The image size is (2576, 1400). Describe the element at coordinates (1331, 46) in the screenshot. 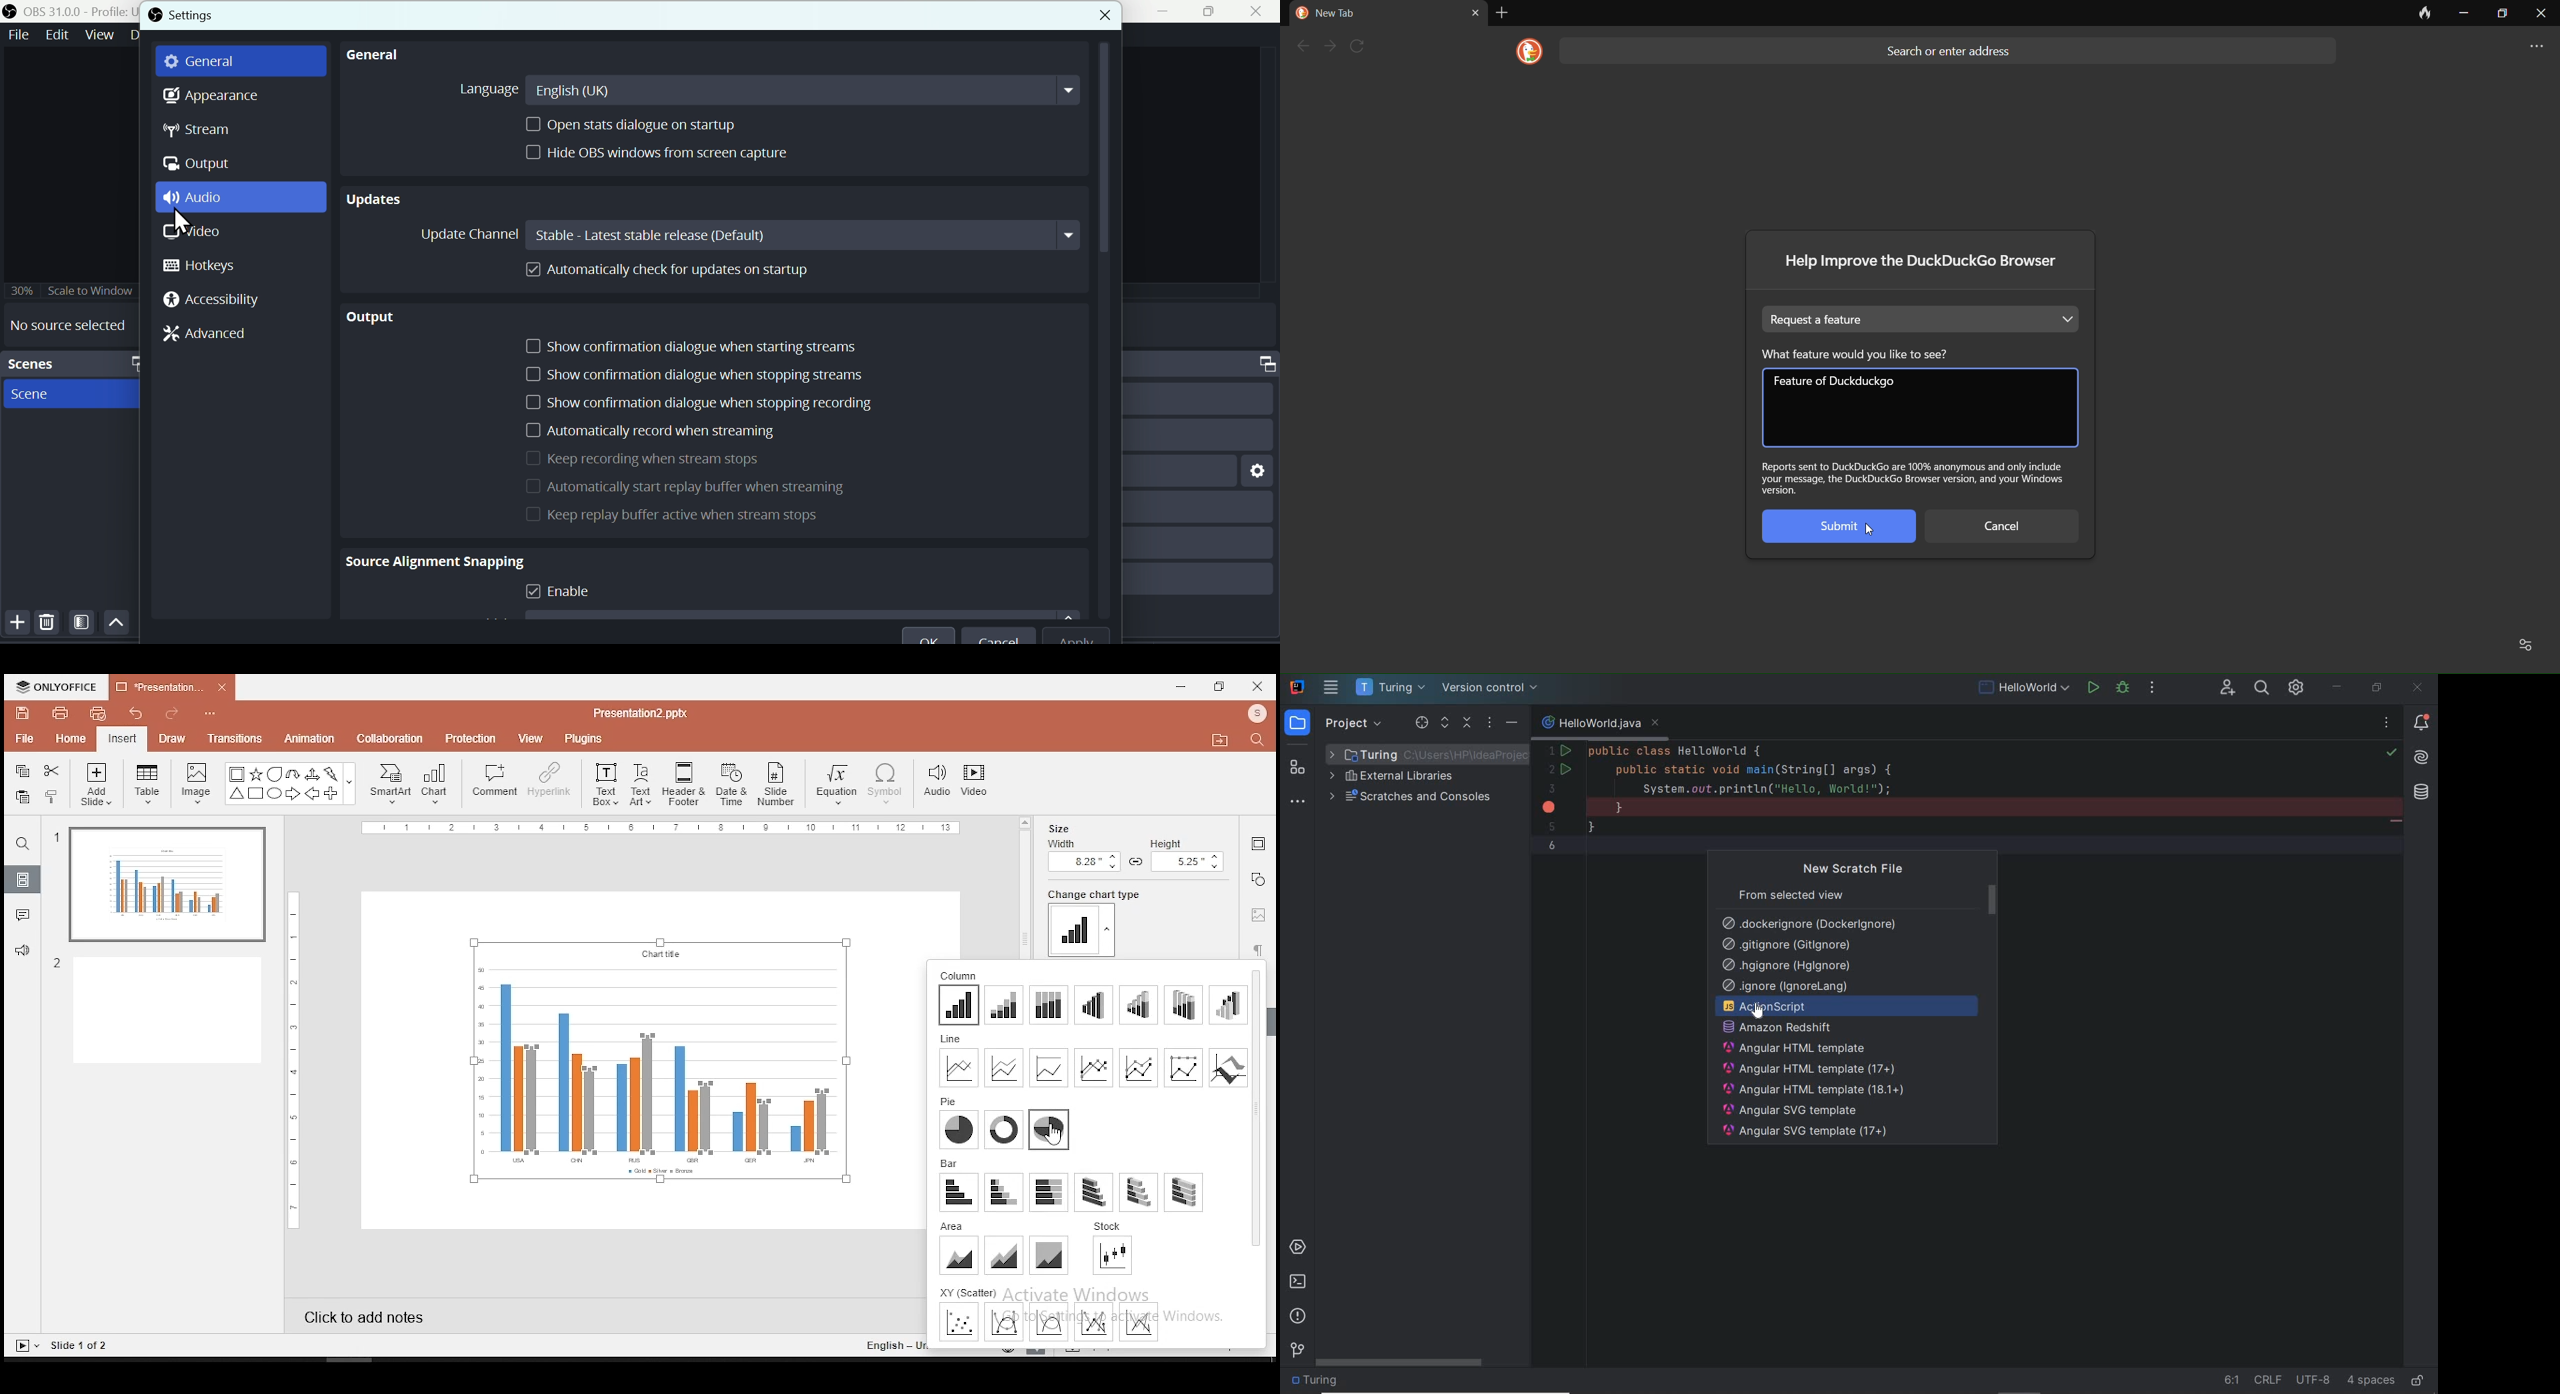

I see `next` at that location.